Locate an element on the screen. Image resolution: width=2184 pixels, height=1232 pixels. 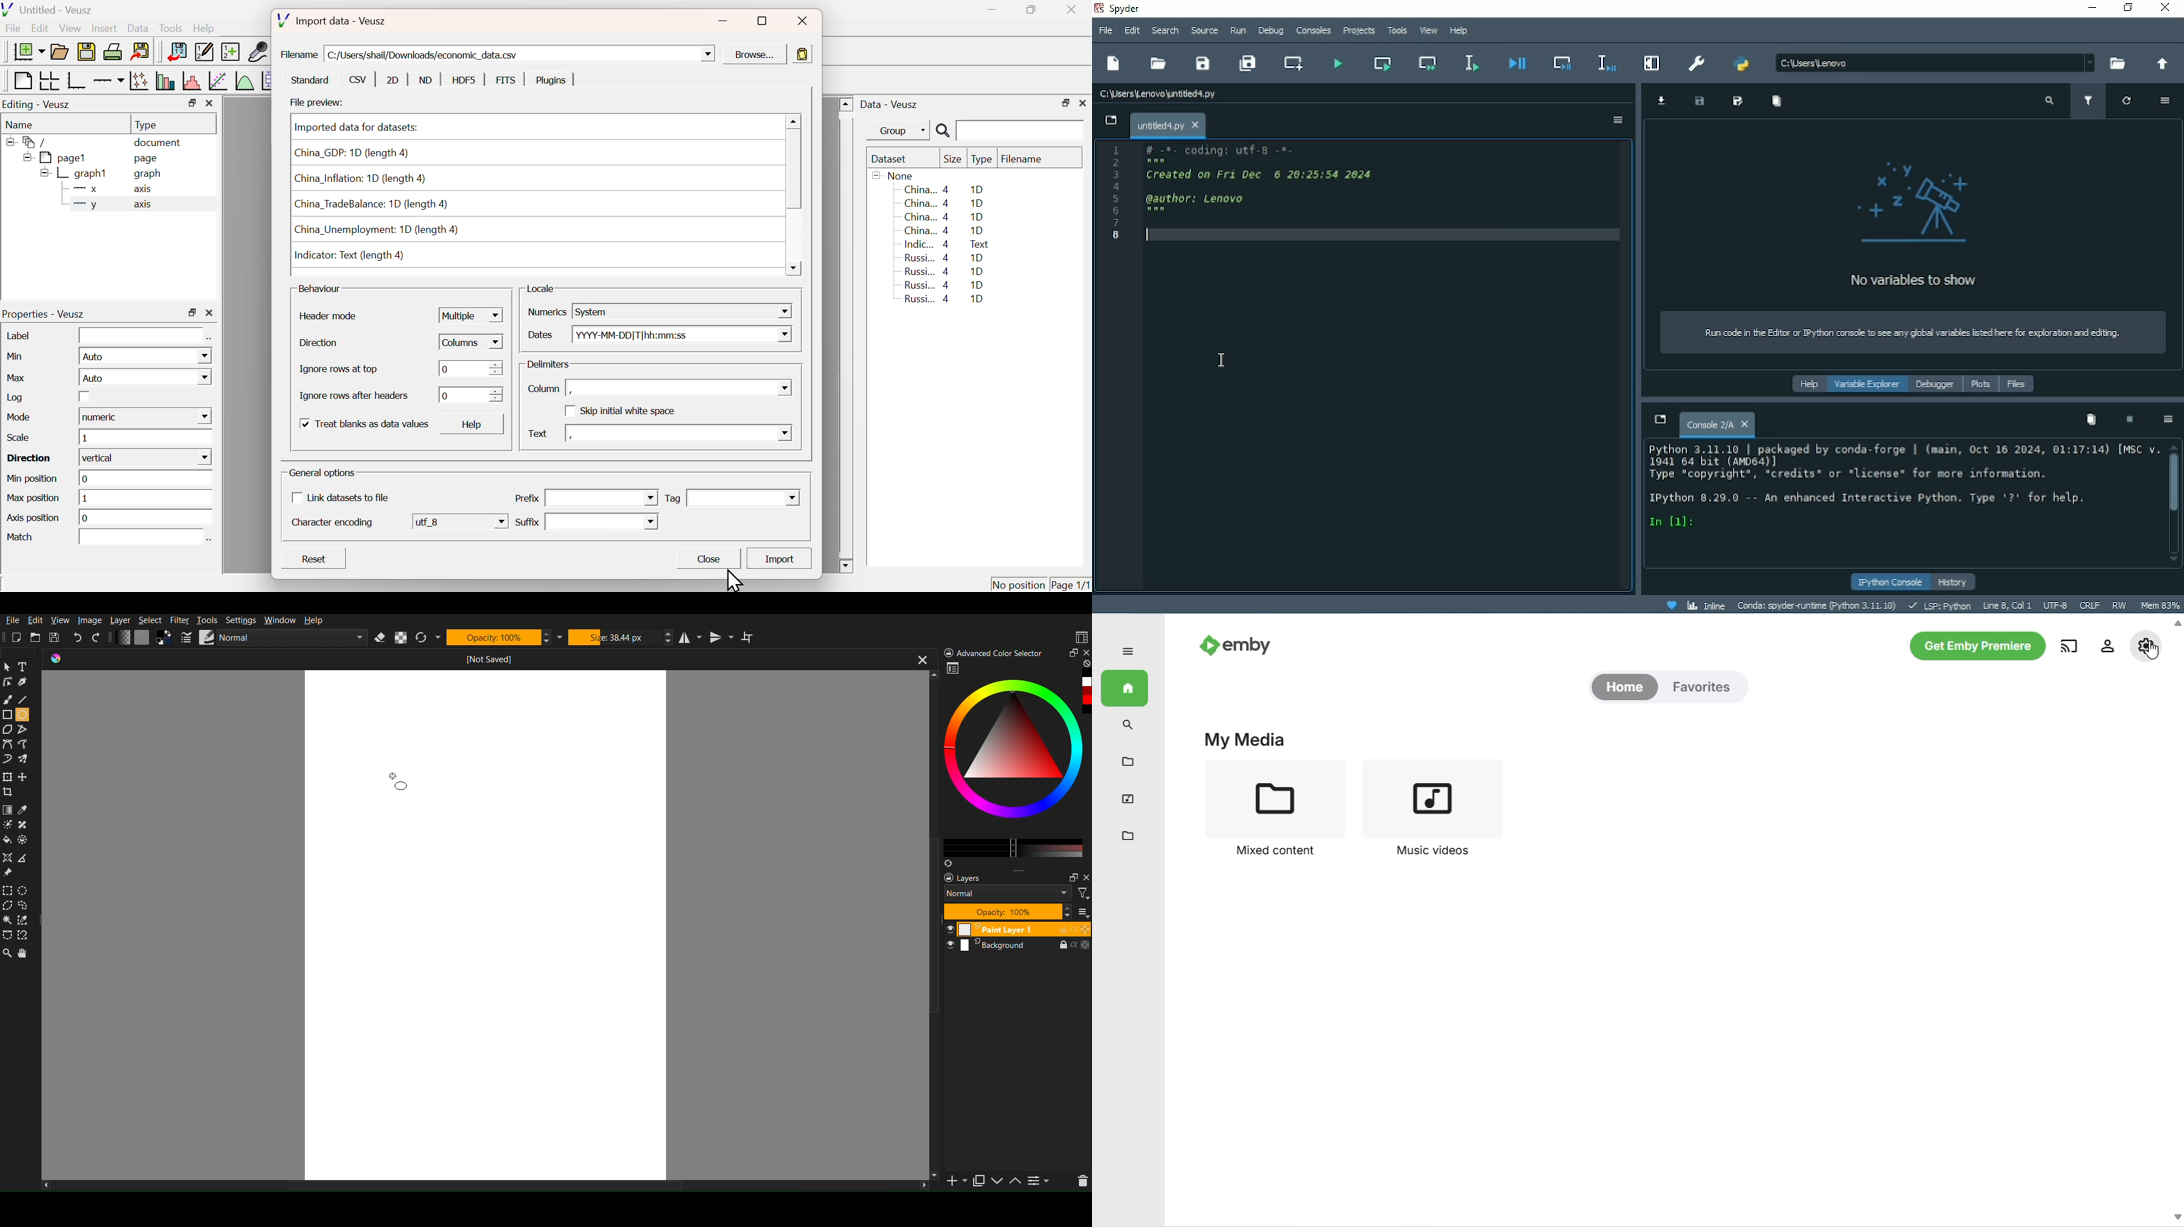
Refresh variables is located at coordinates (2127, 102).